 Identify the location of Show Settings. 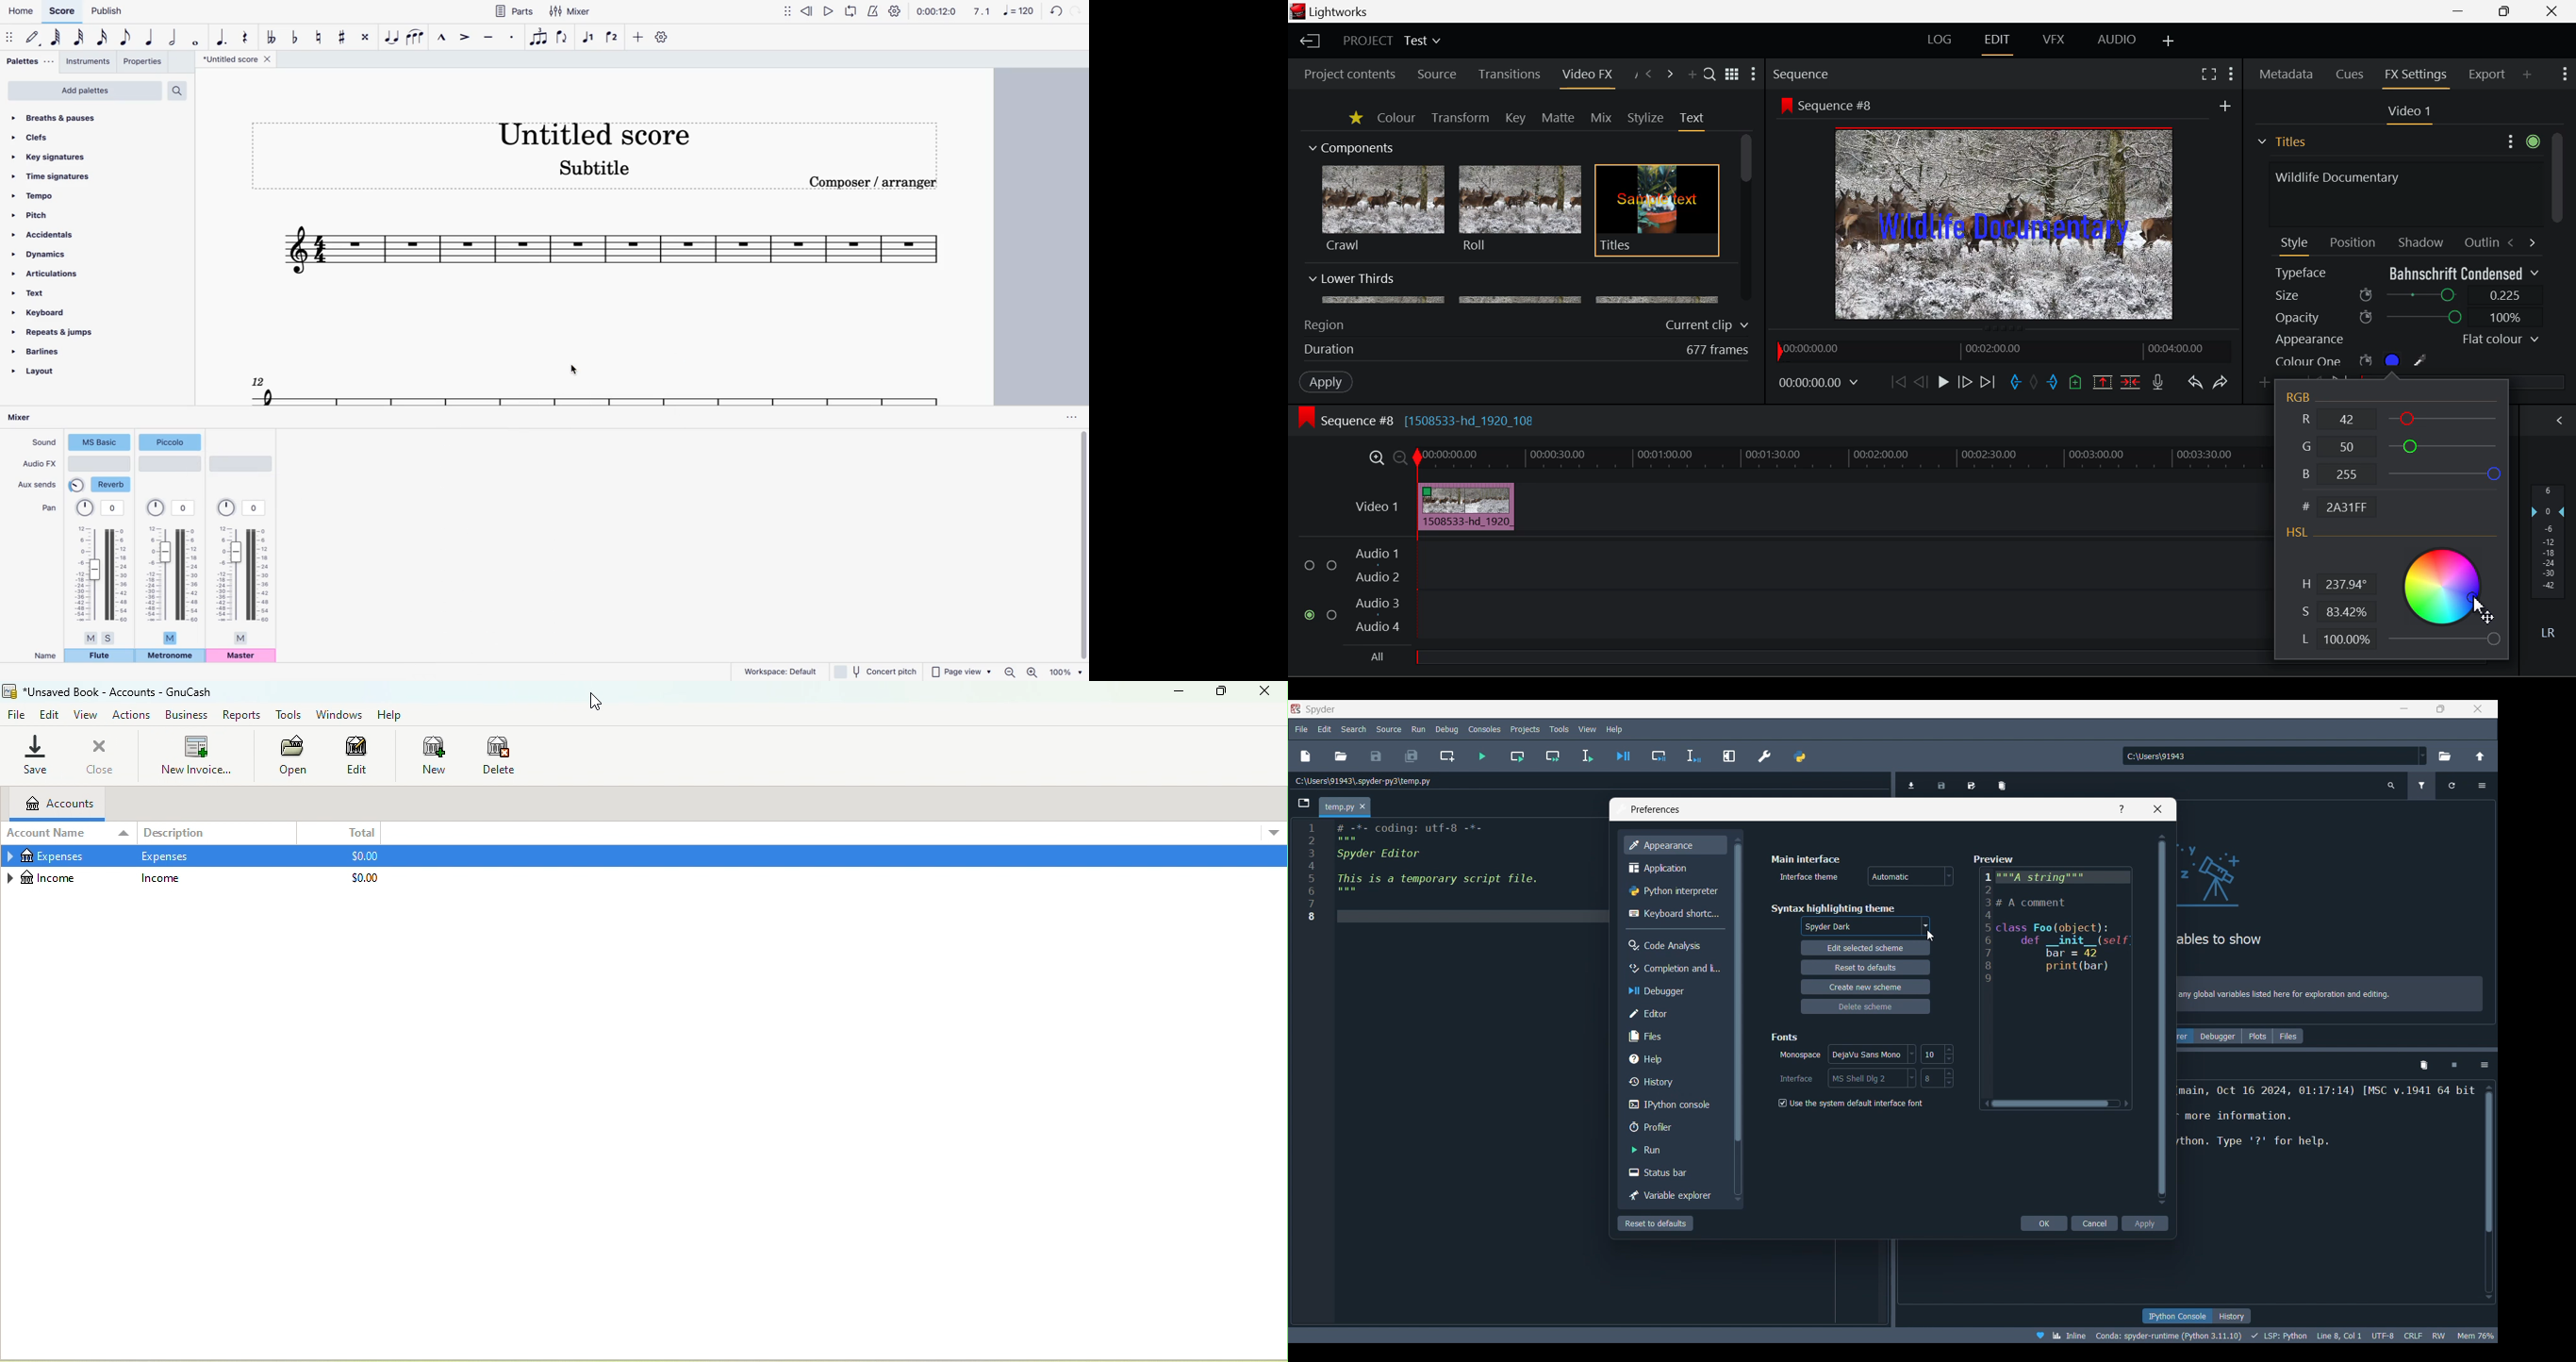
(1754, 74).